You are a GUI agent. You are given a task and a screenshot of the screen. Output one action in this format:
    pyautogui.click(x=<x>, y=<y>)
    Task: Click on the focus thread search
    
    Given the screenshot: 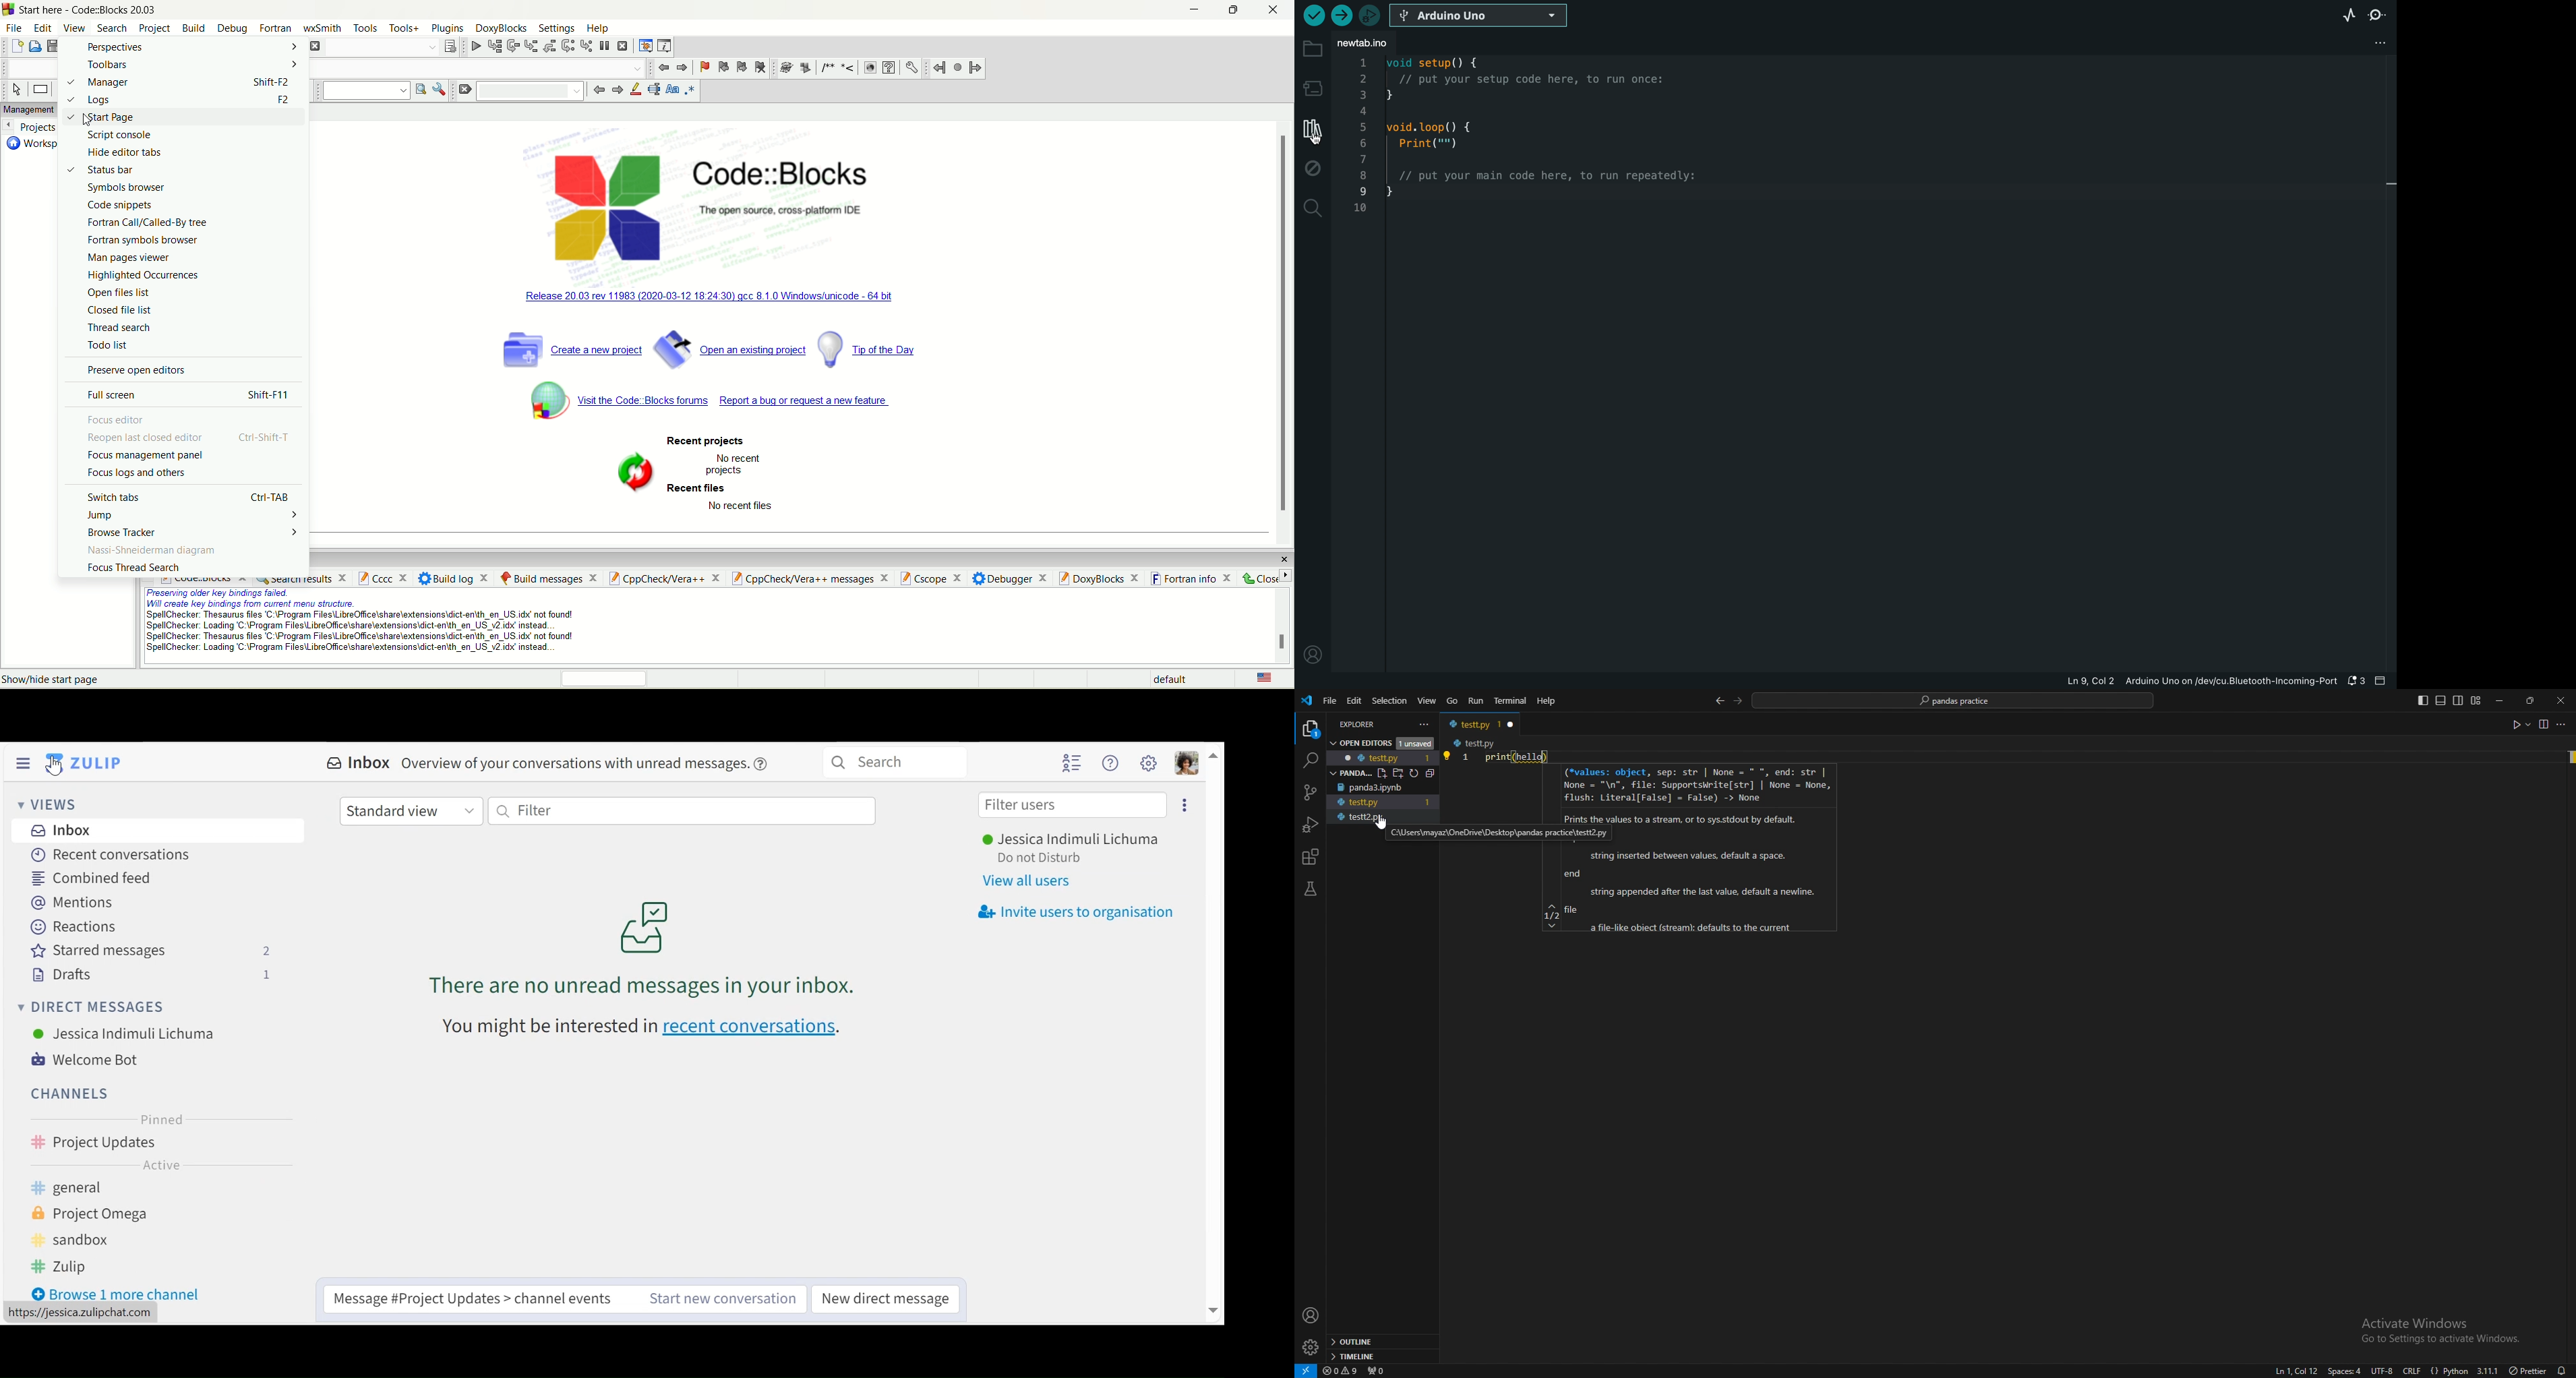 What is the action you would take?
    pyautogui.click(x=133, y=568)
    